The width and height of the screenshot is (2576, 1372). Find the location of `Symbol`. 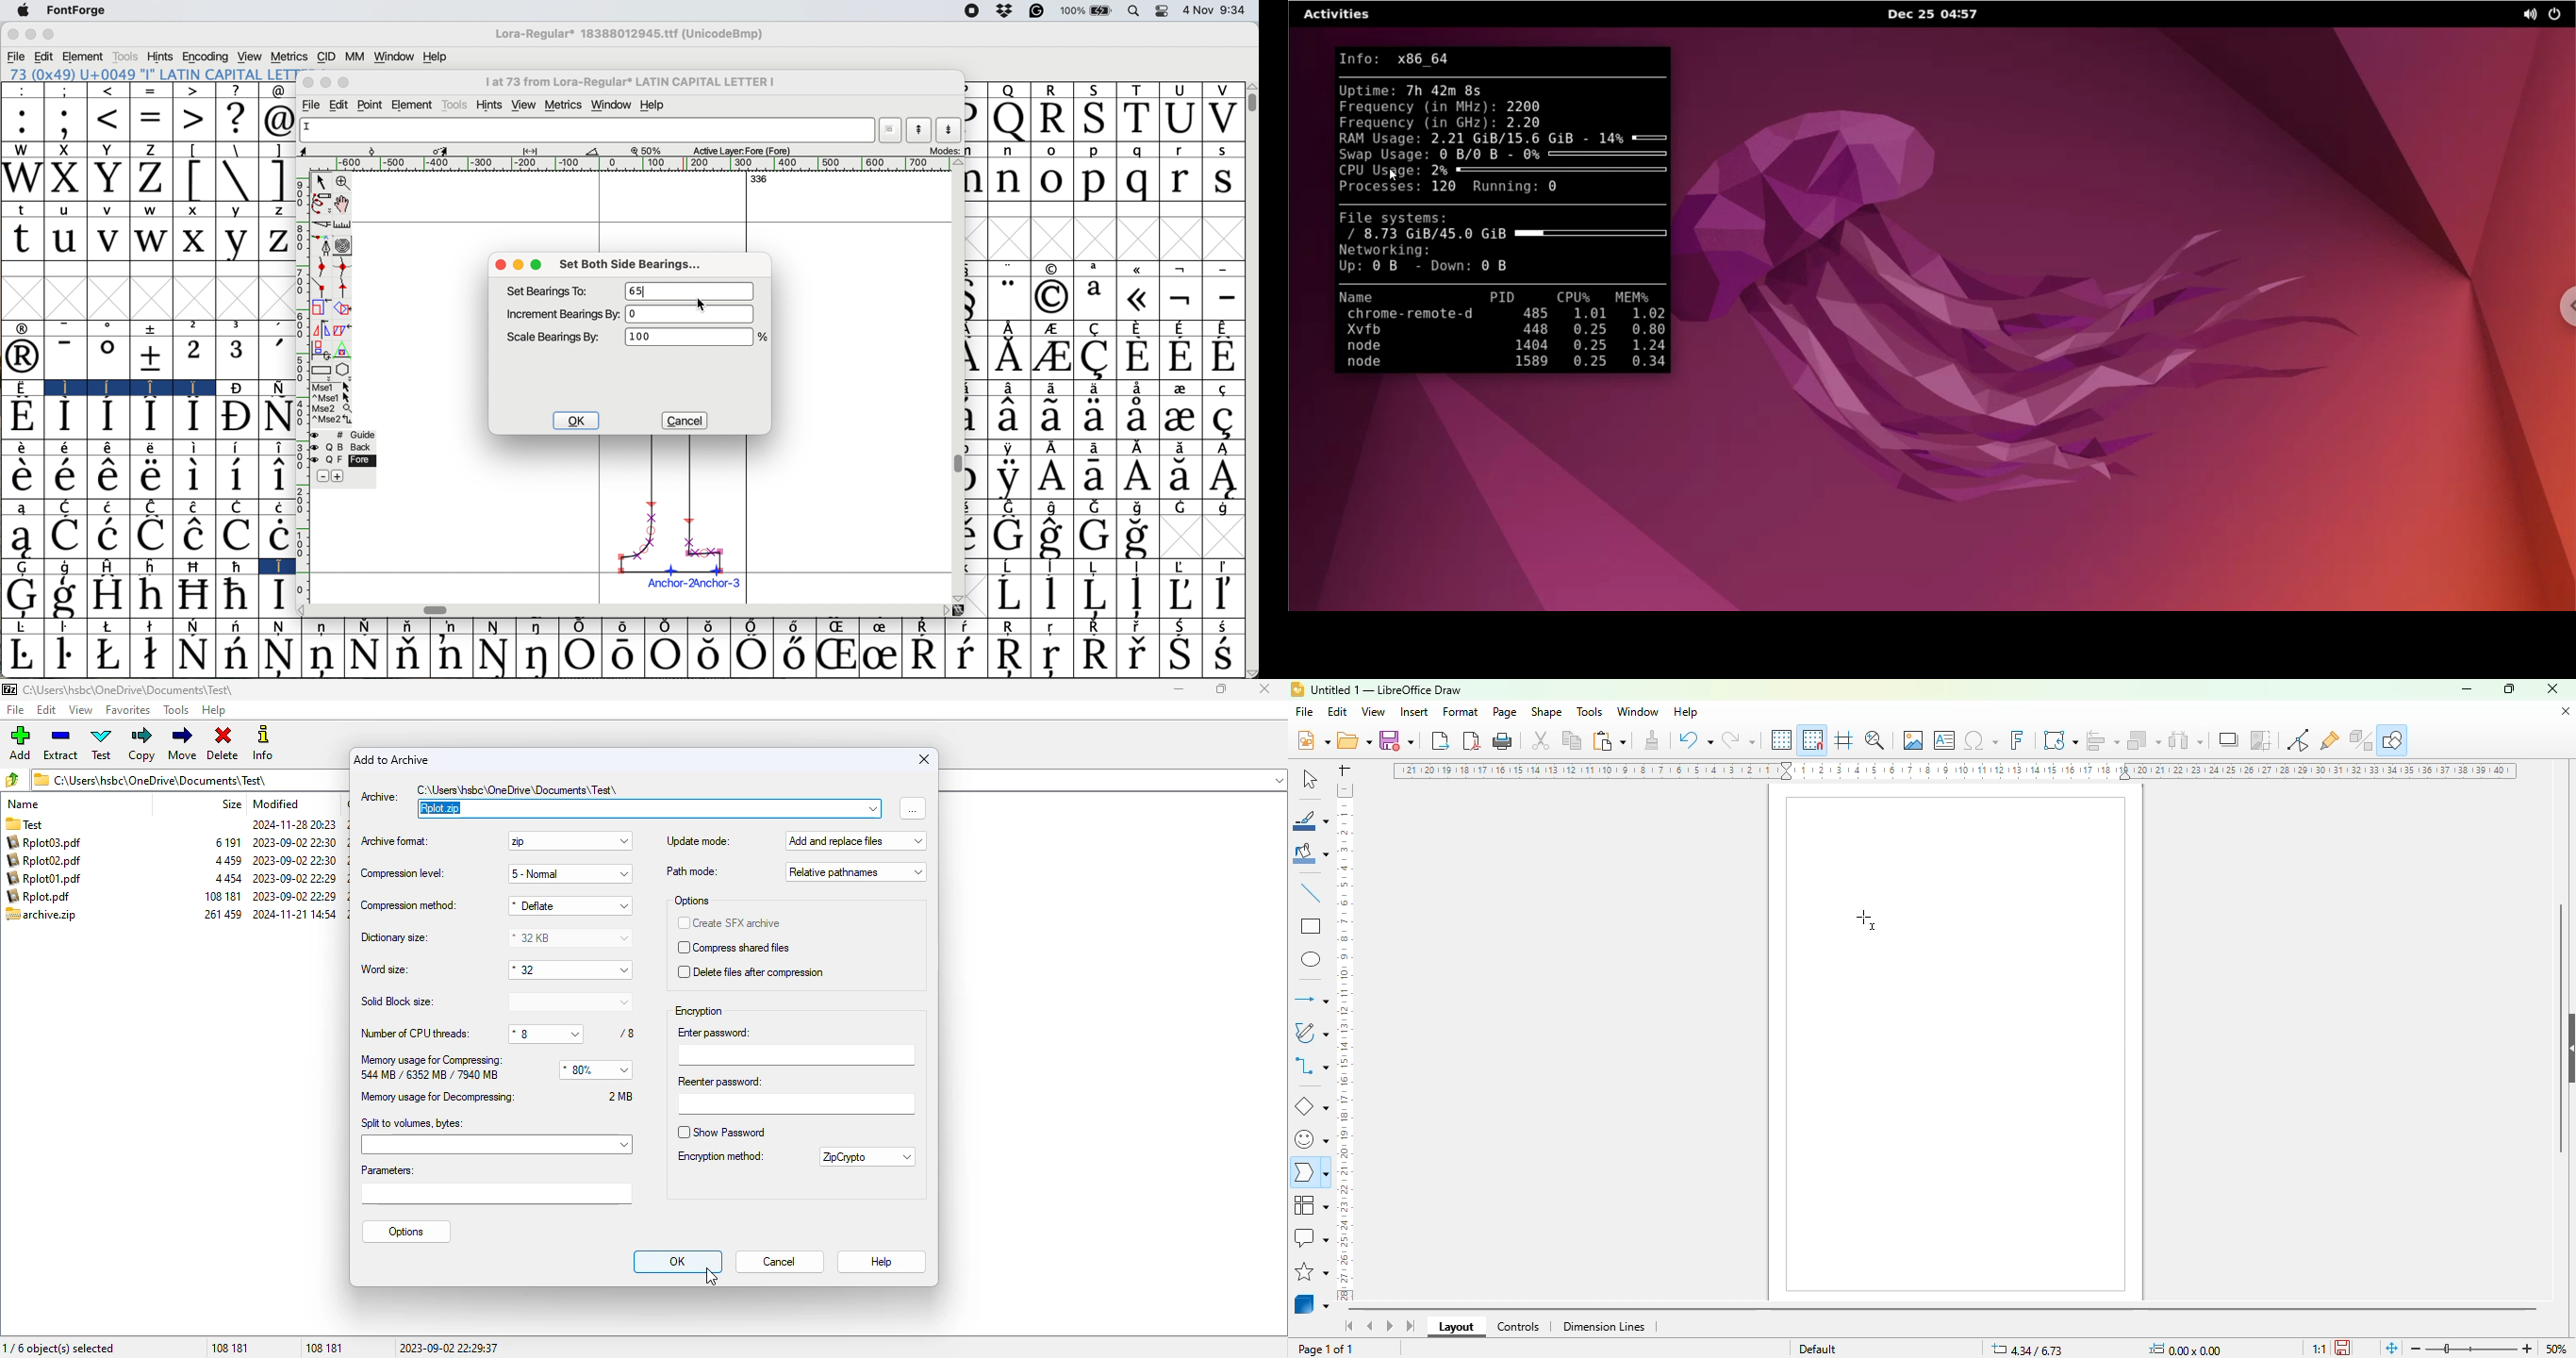

Symbol is located at coordinates (798, 627).